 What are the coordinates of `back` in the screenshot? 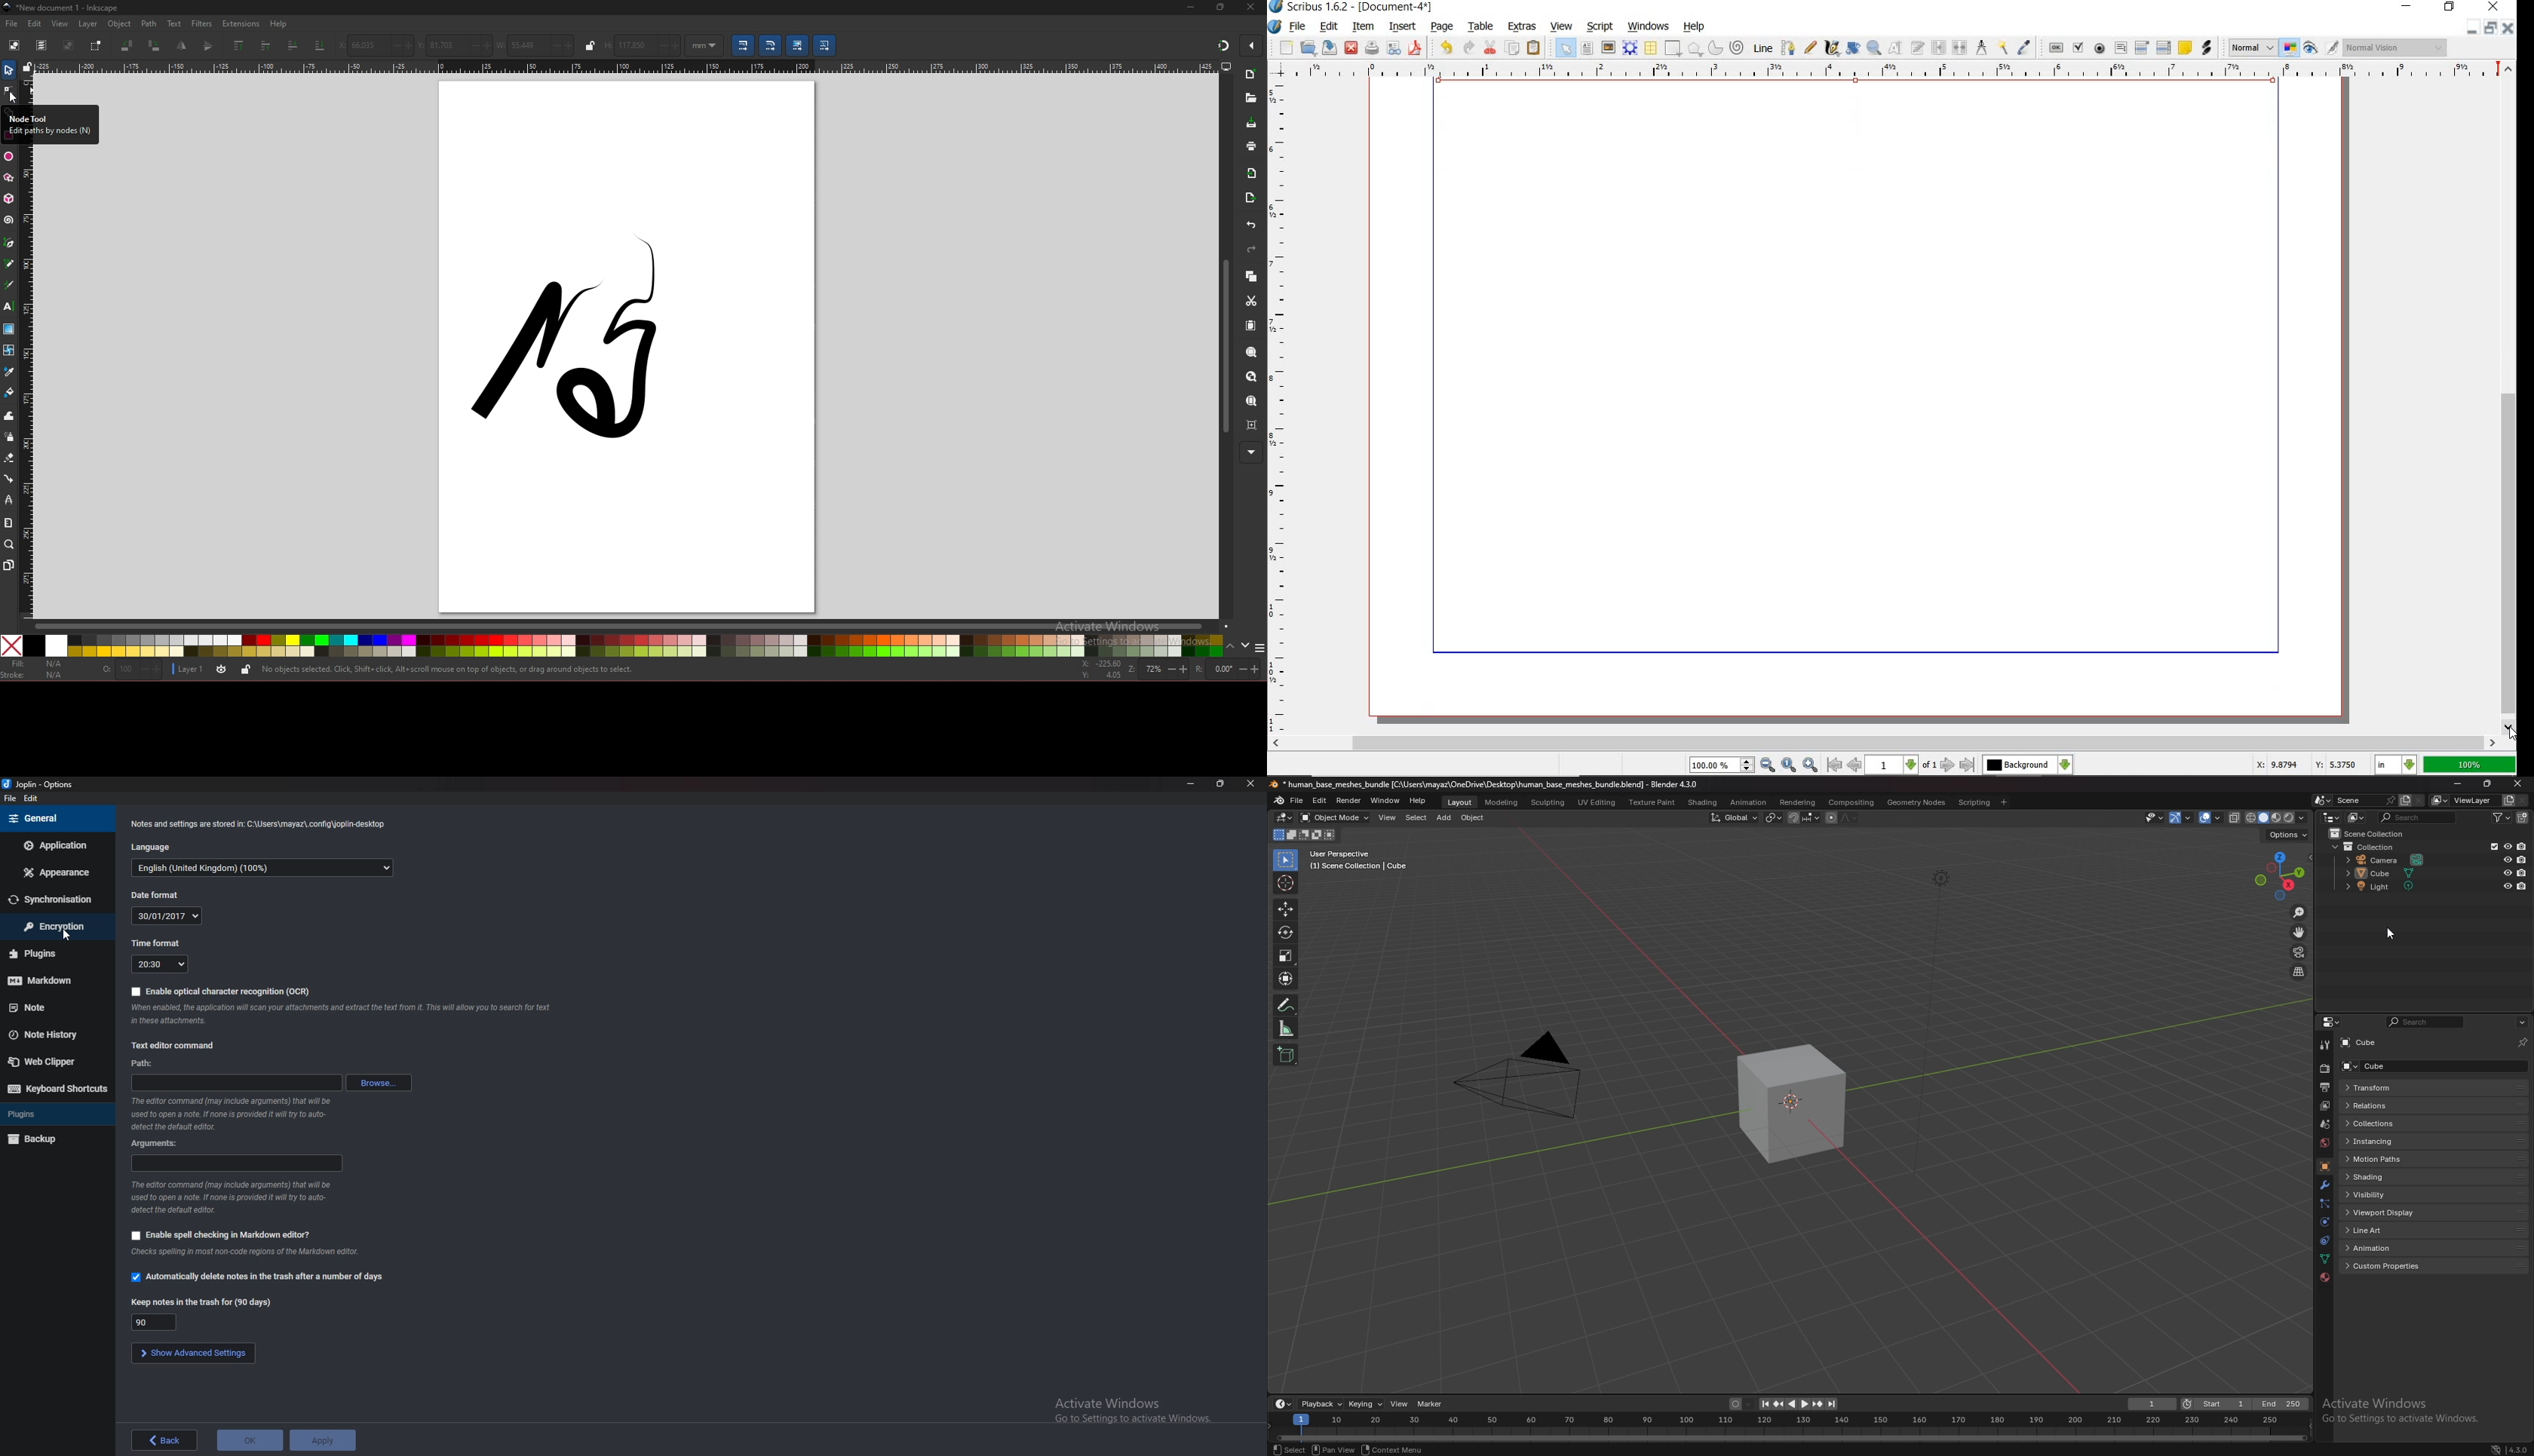 It's located at (164, 1441).